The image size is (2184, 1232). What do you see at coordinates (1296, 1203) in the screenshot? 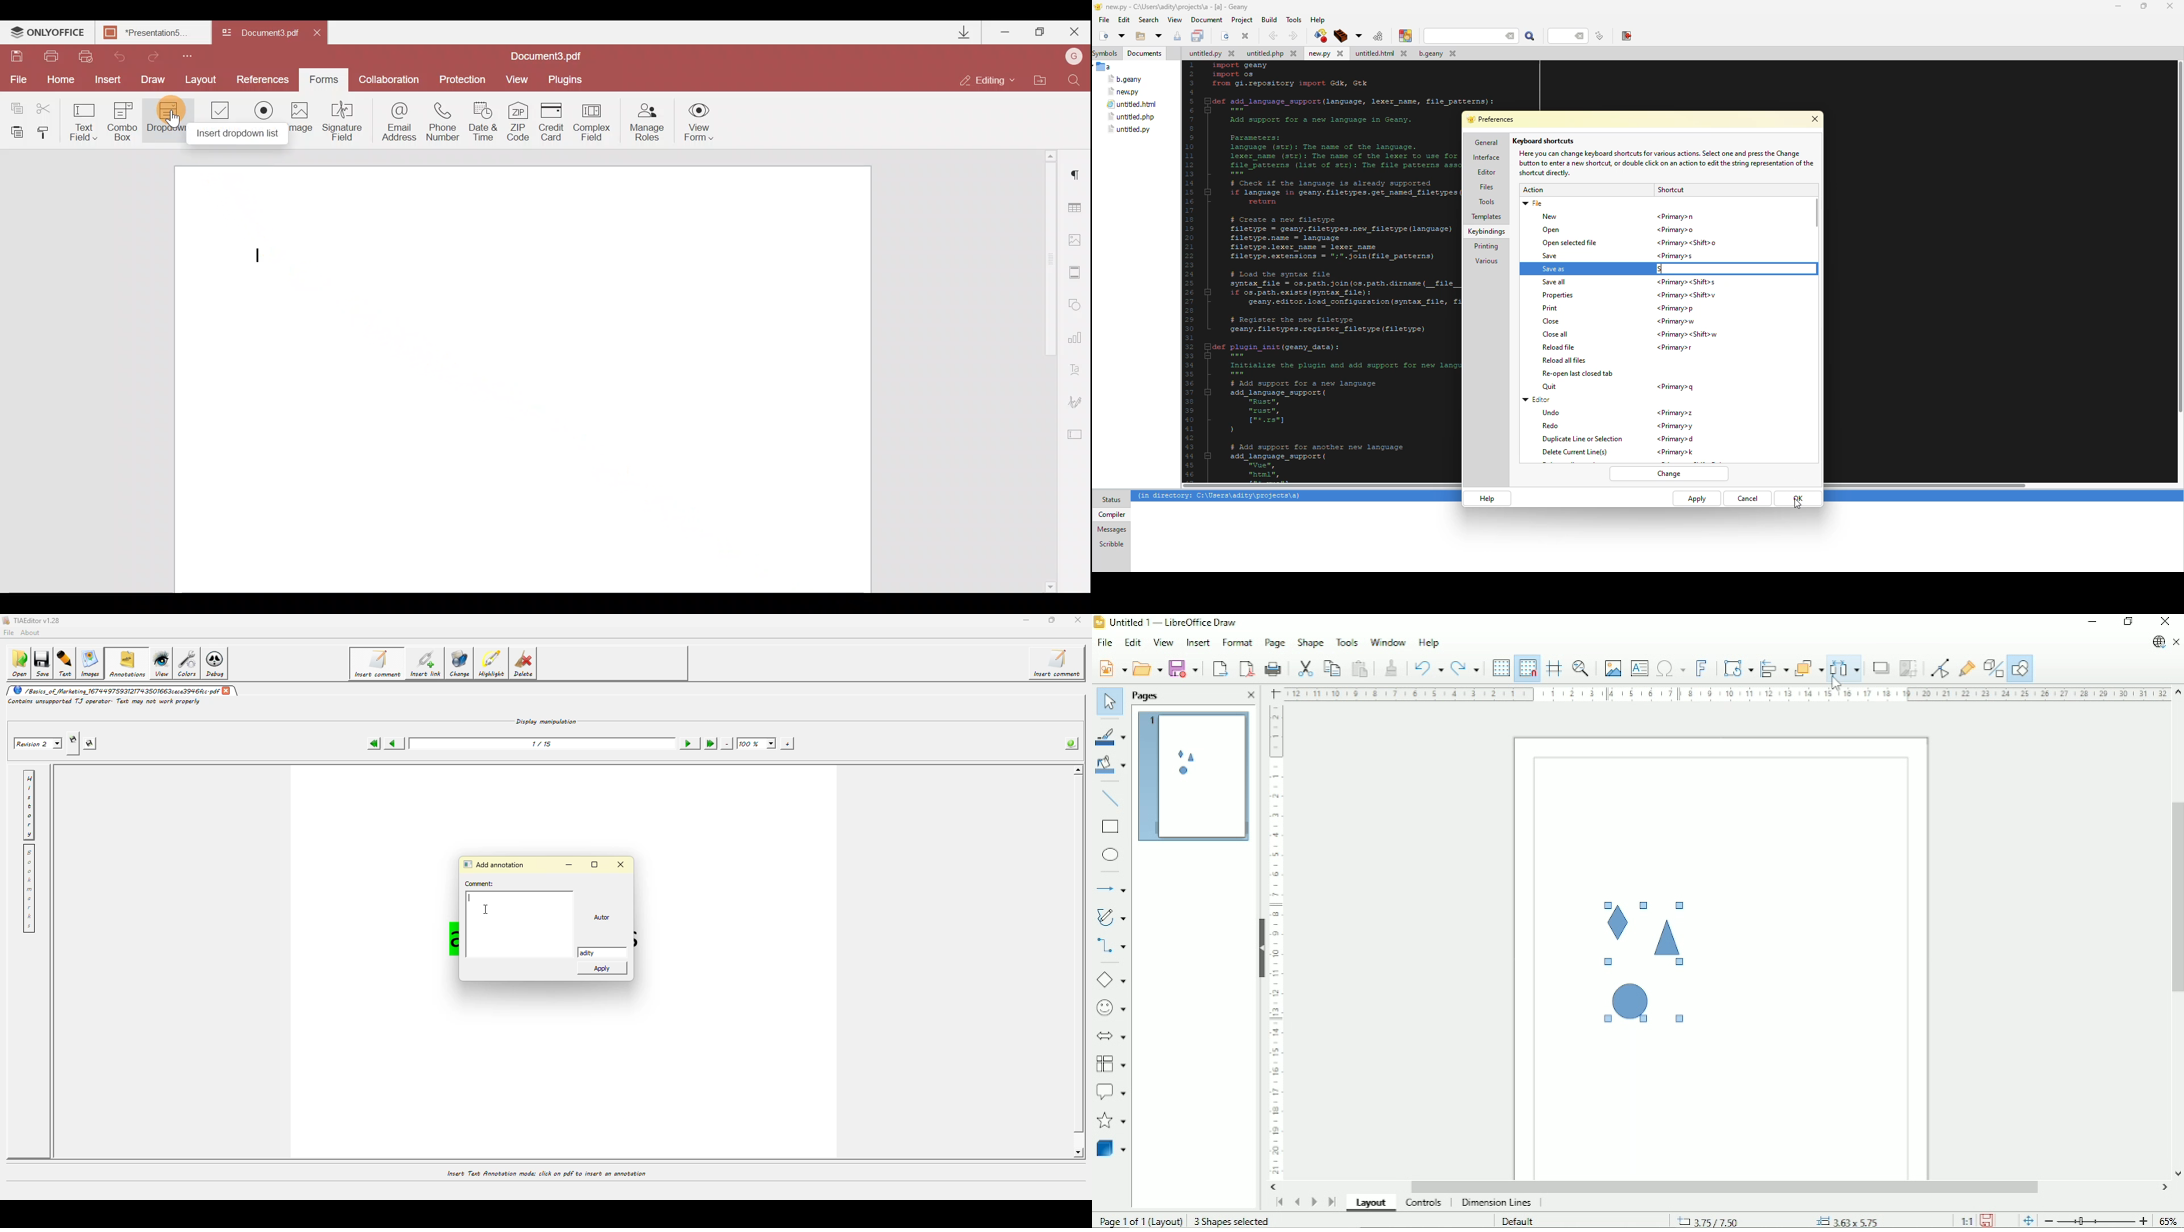
I see `Scroll to previous page` at bounding box center [1296, 1203].